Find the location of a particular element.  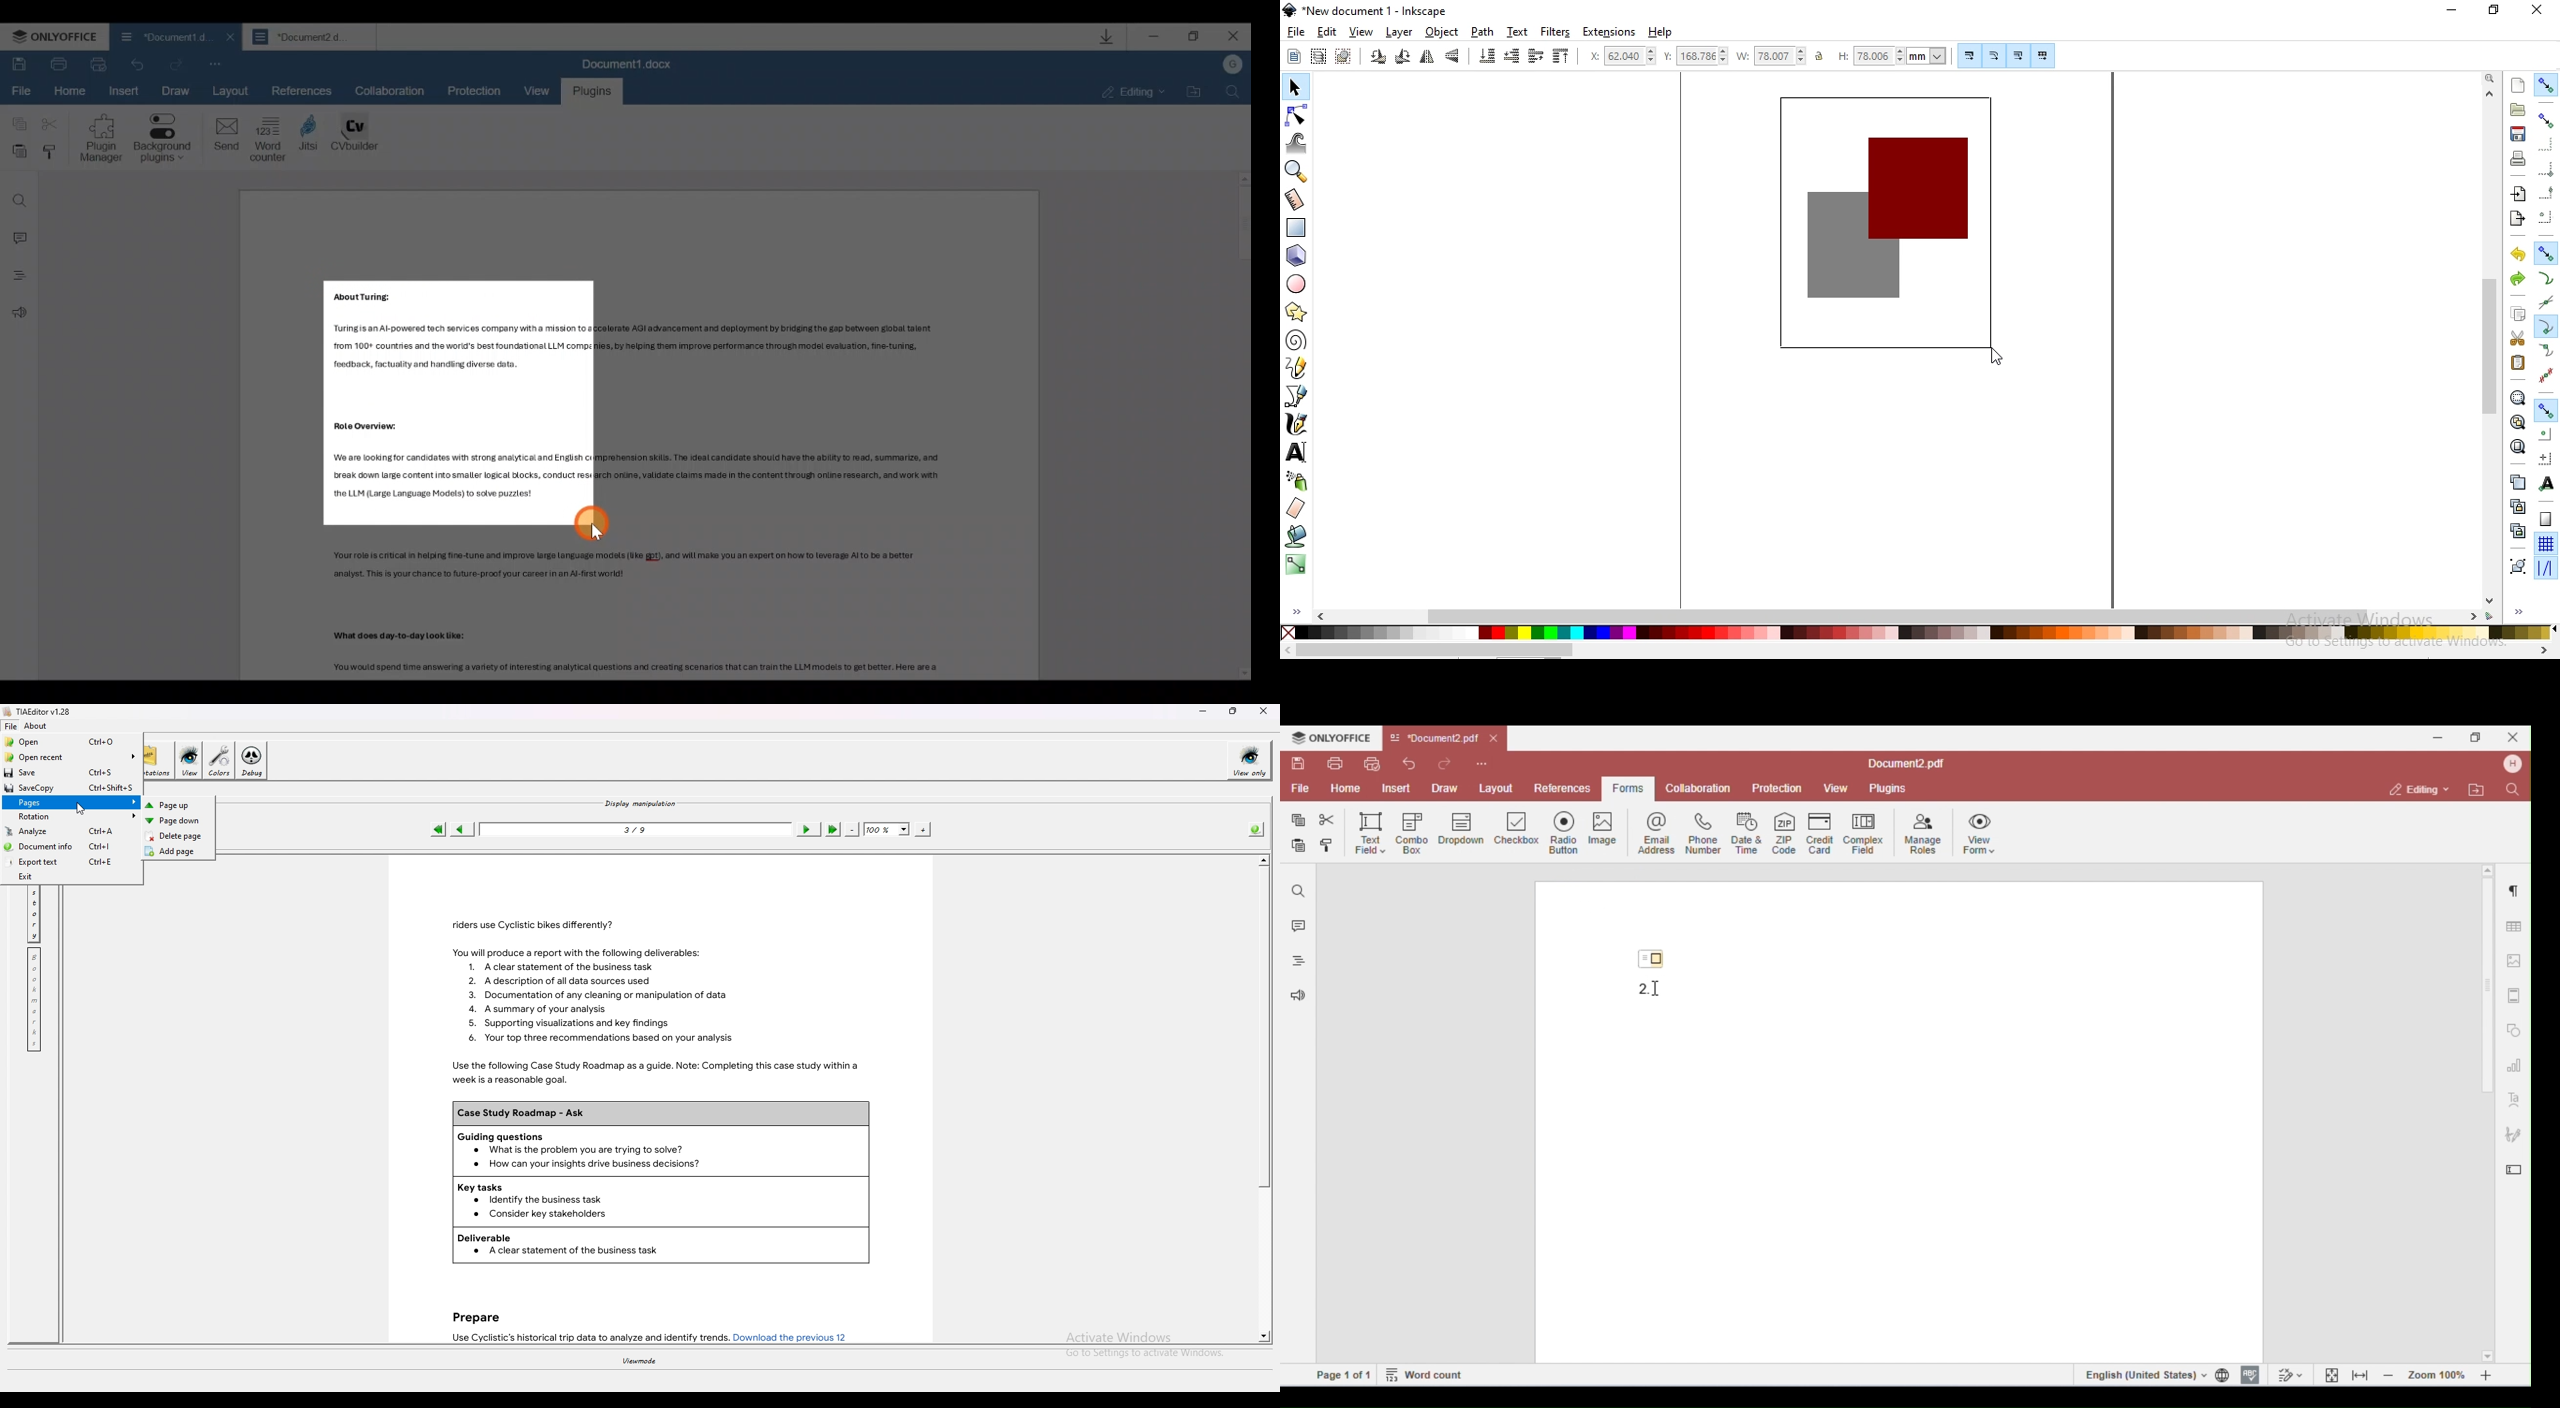

Document1.docx is located at coordinates (632, 63).